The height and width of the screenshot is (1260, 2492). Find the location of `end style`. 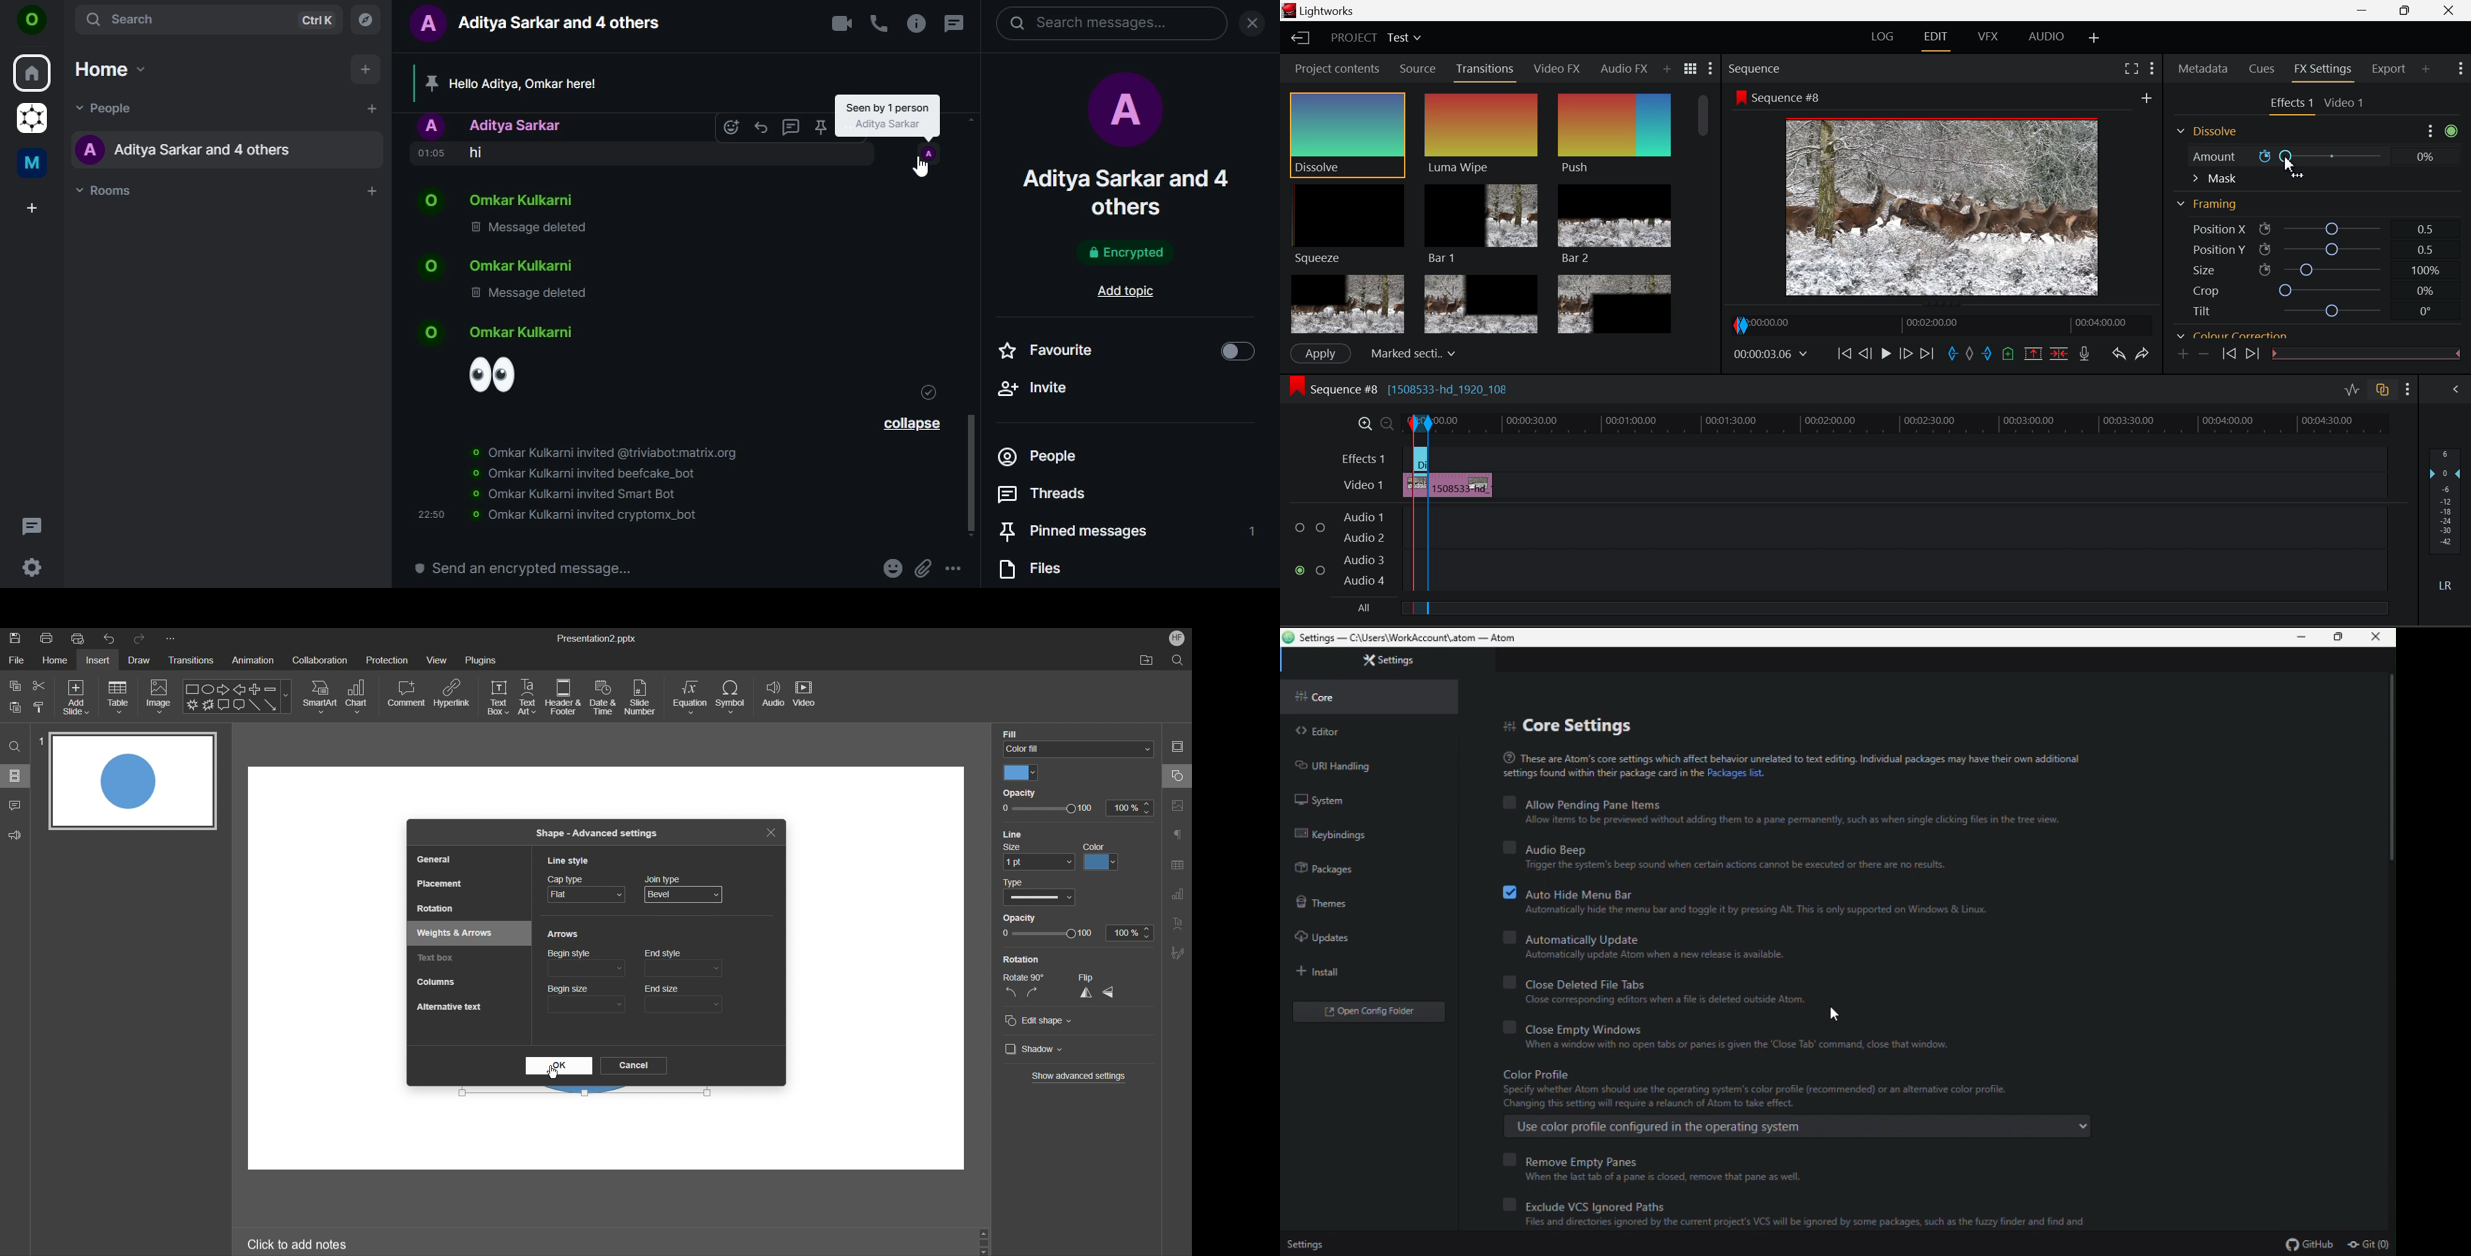

end style is located at coordinates (683, 959).